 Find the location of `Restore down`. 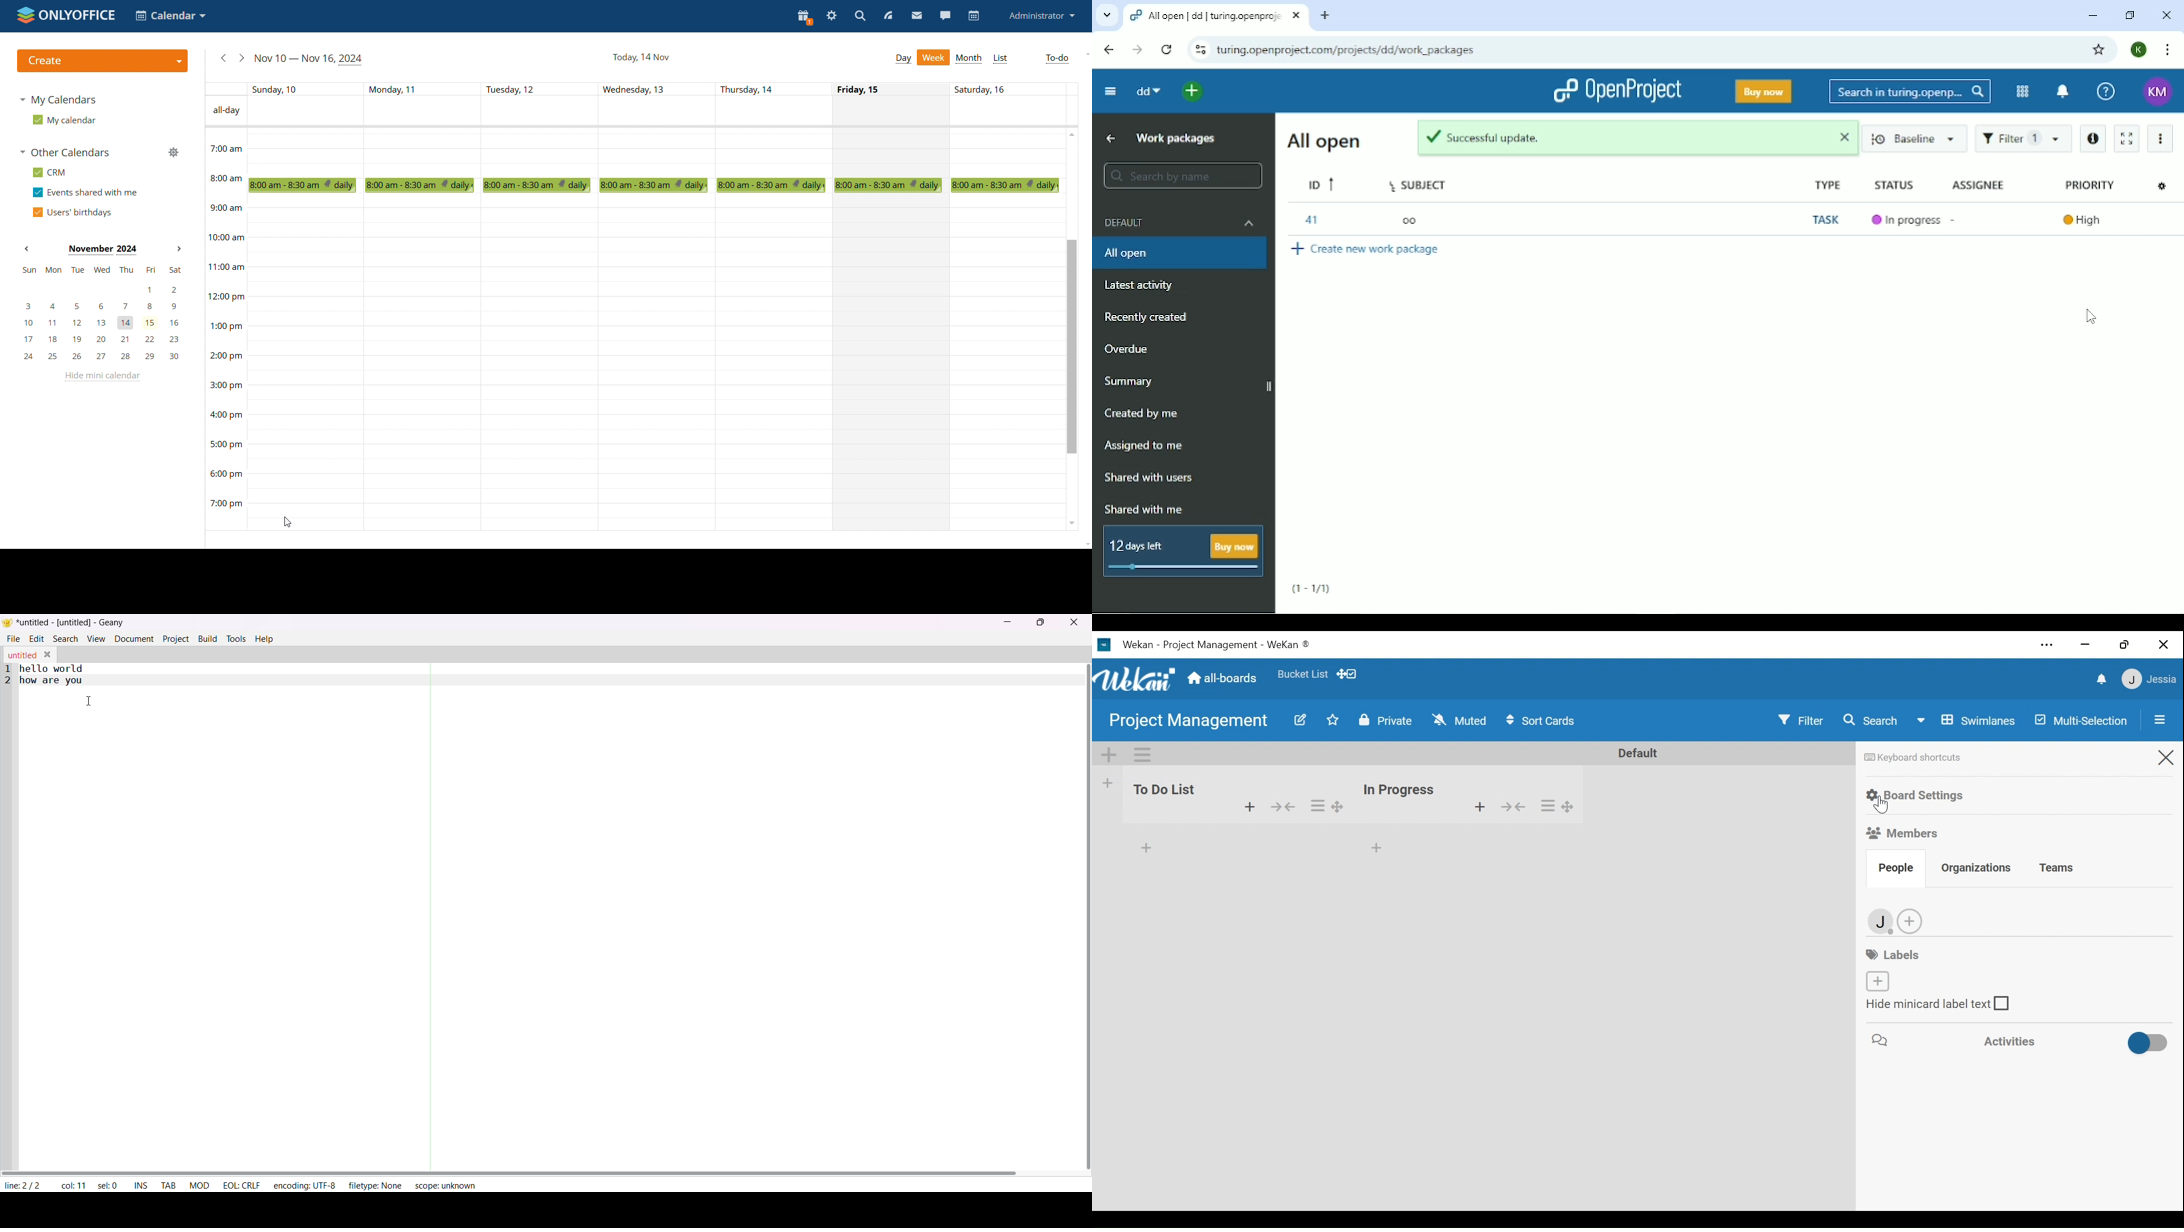

Restore down is located at coordinates (2131, 16).